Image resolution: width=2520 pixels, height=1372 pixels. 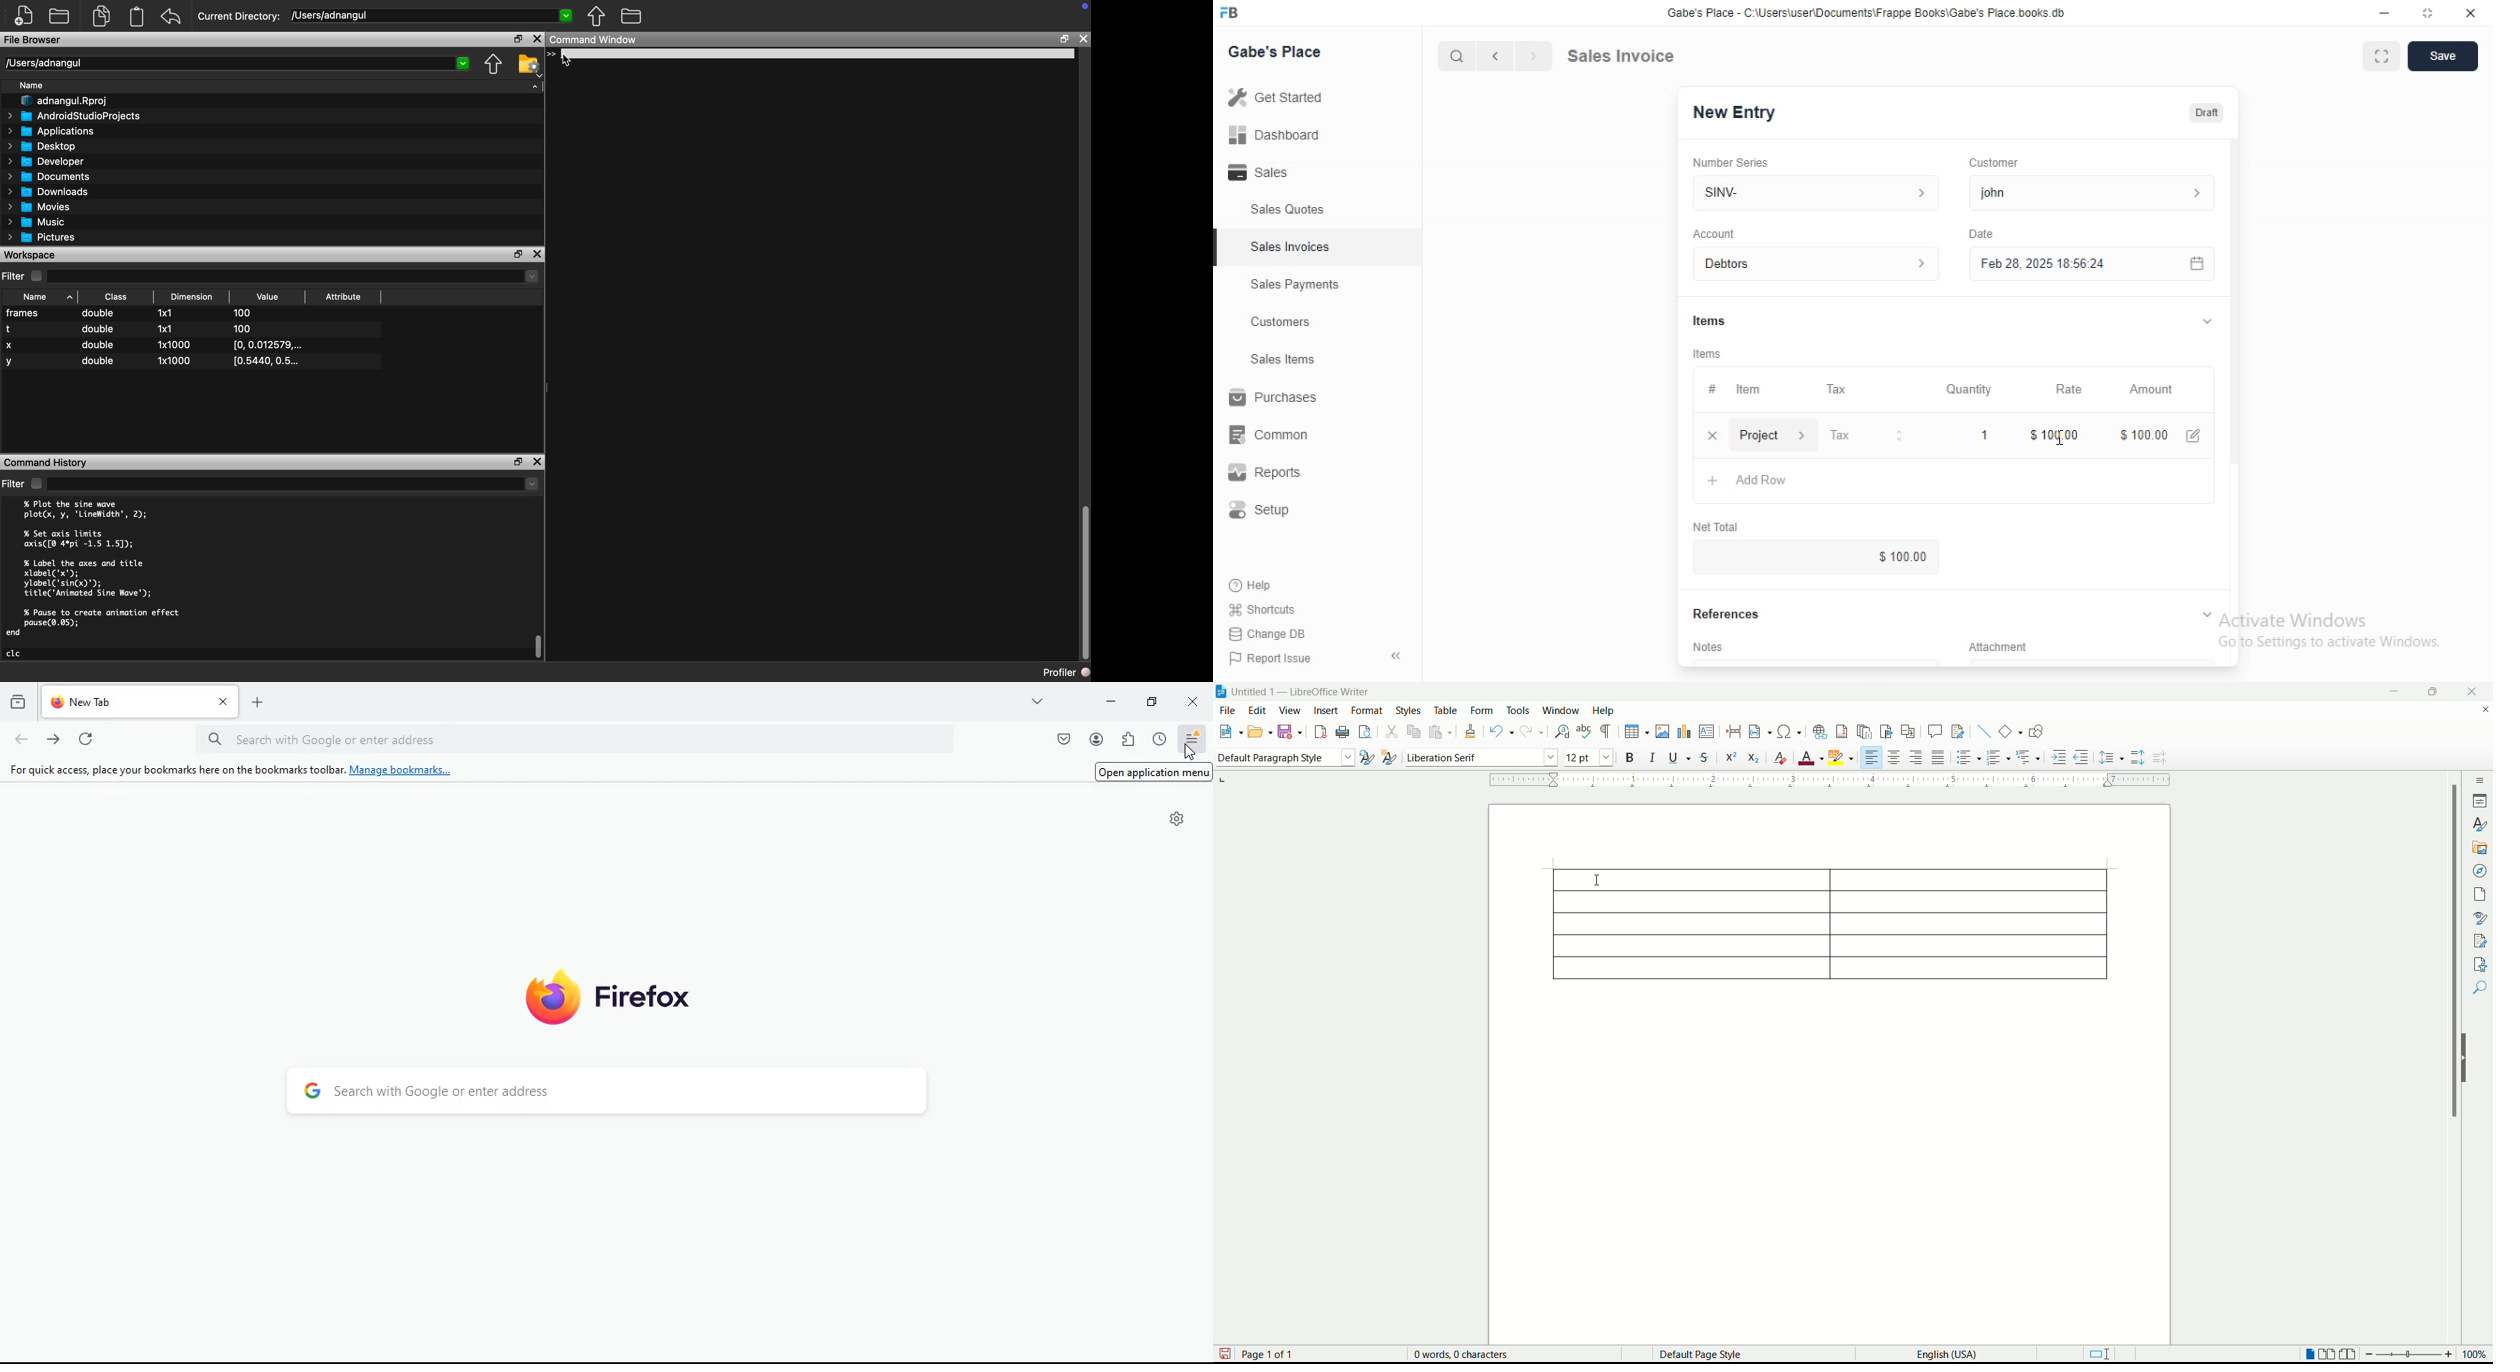 What do you see at coordinates (2470, 14) in the screenshot?
I see `close` at bounding box center [2470, 14].